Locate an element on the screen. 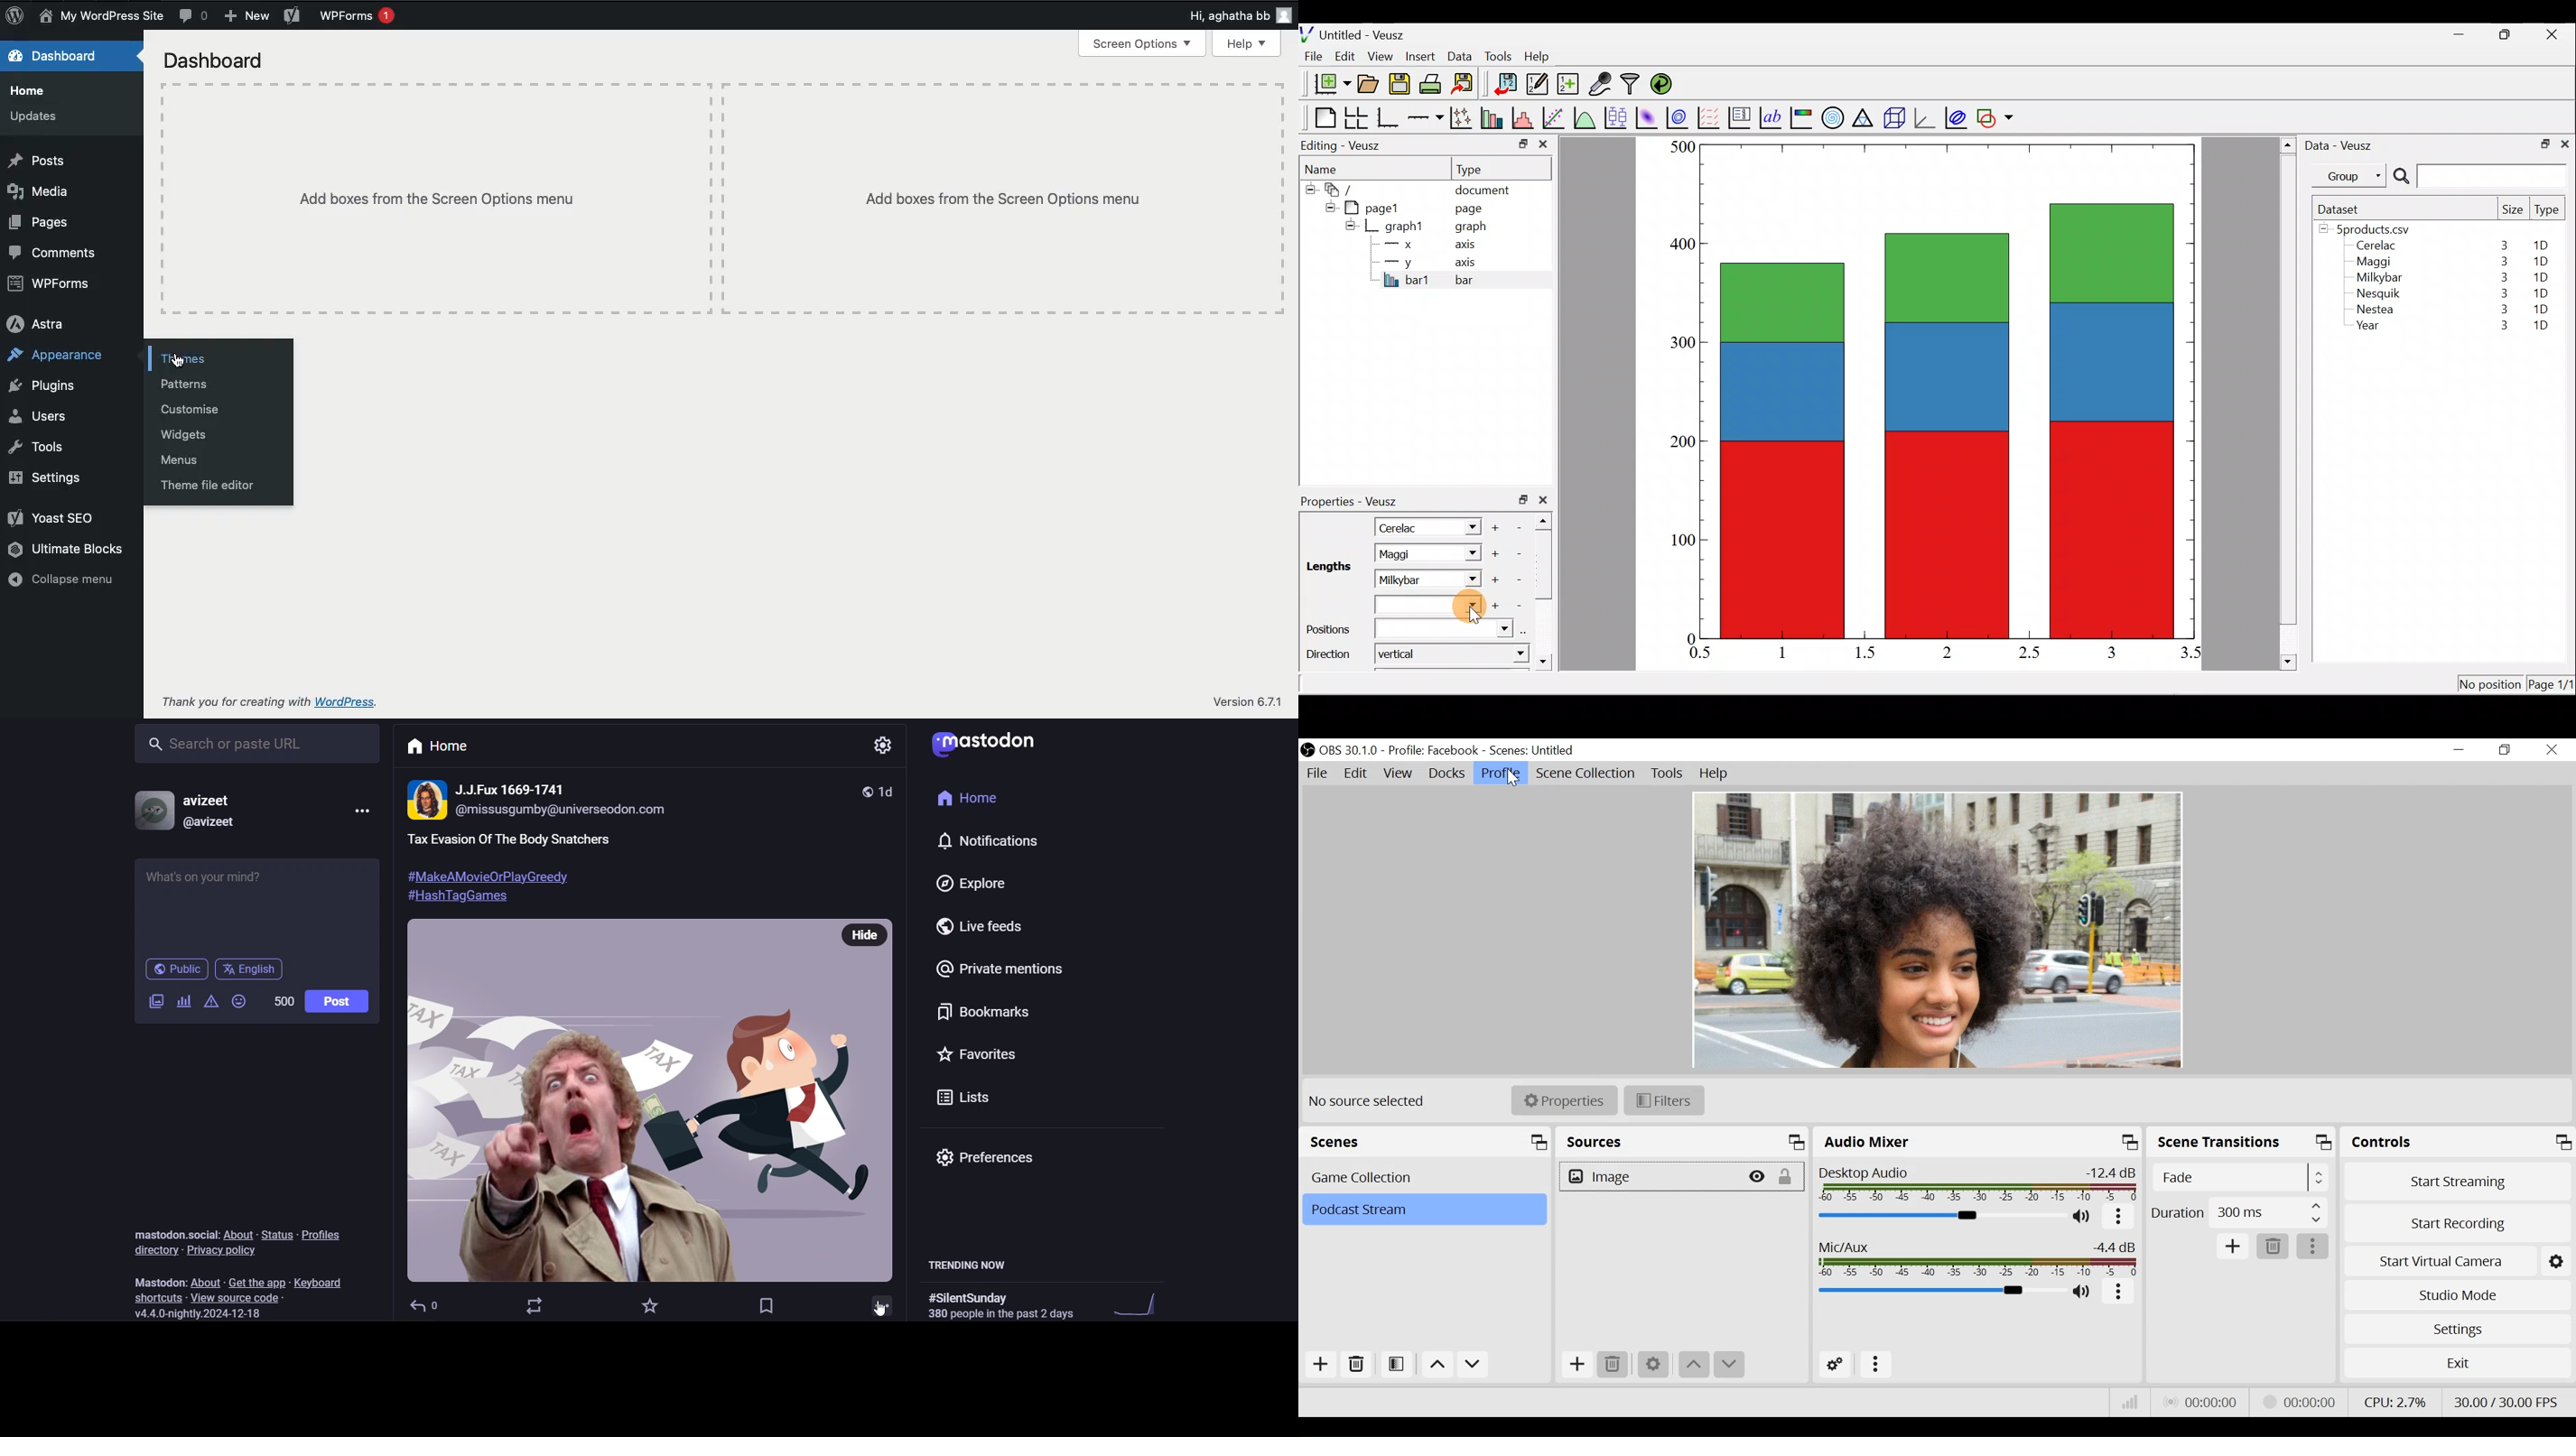  @missusgumby@universeodon.com is located at coordinates (579, 810).